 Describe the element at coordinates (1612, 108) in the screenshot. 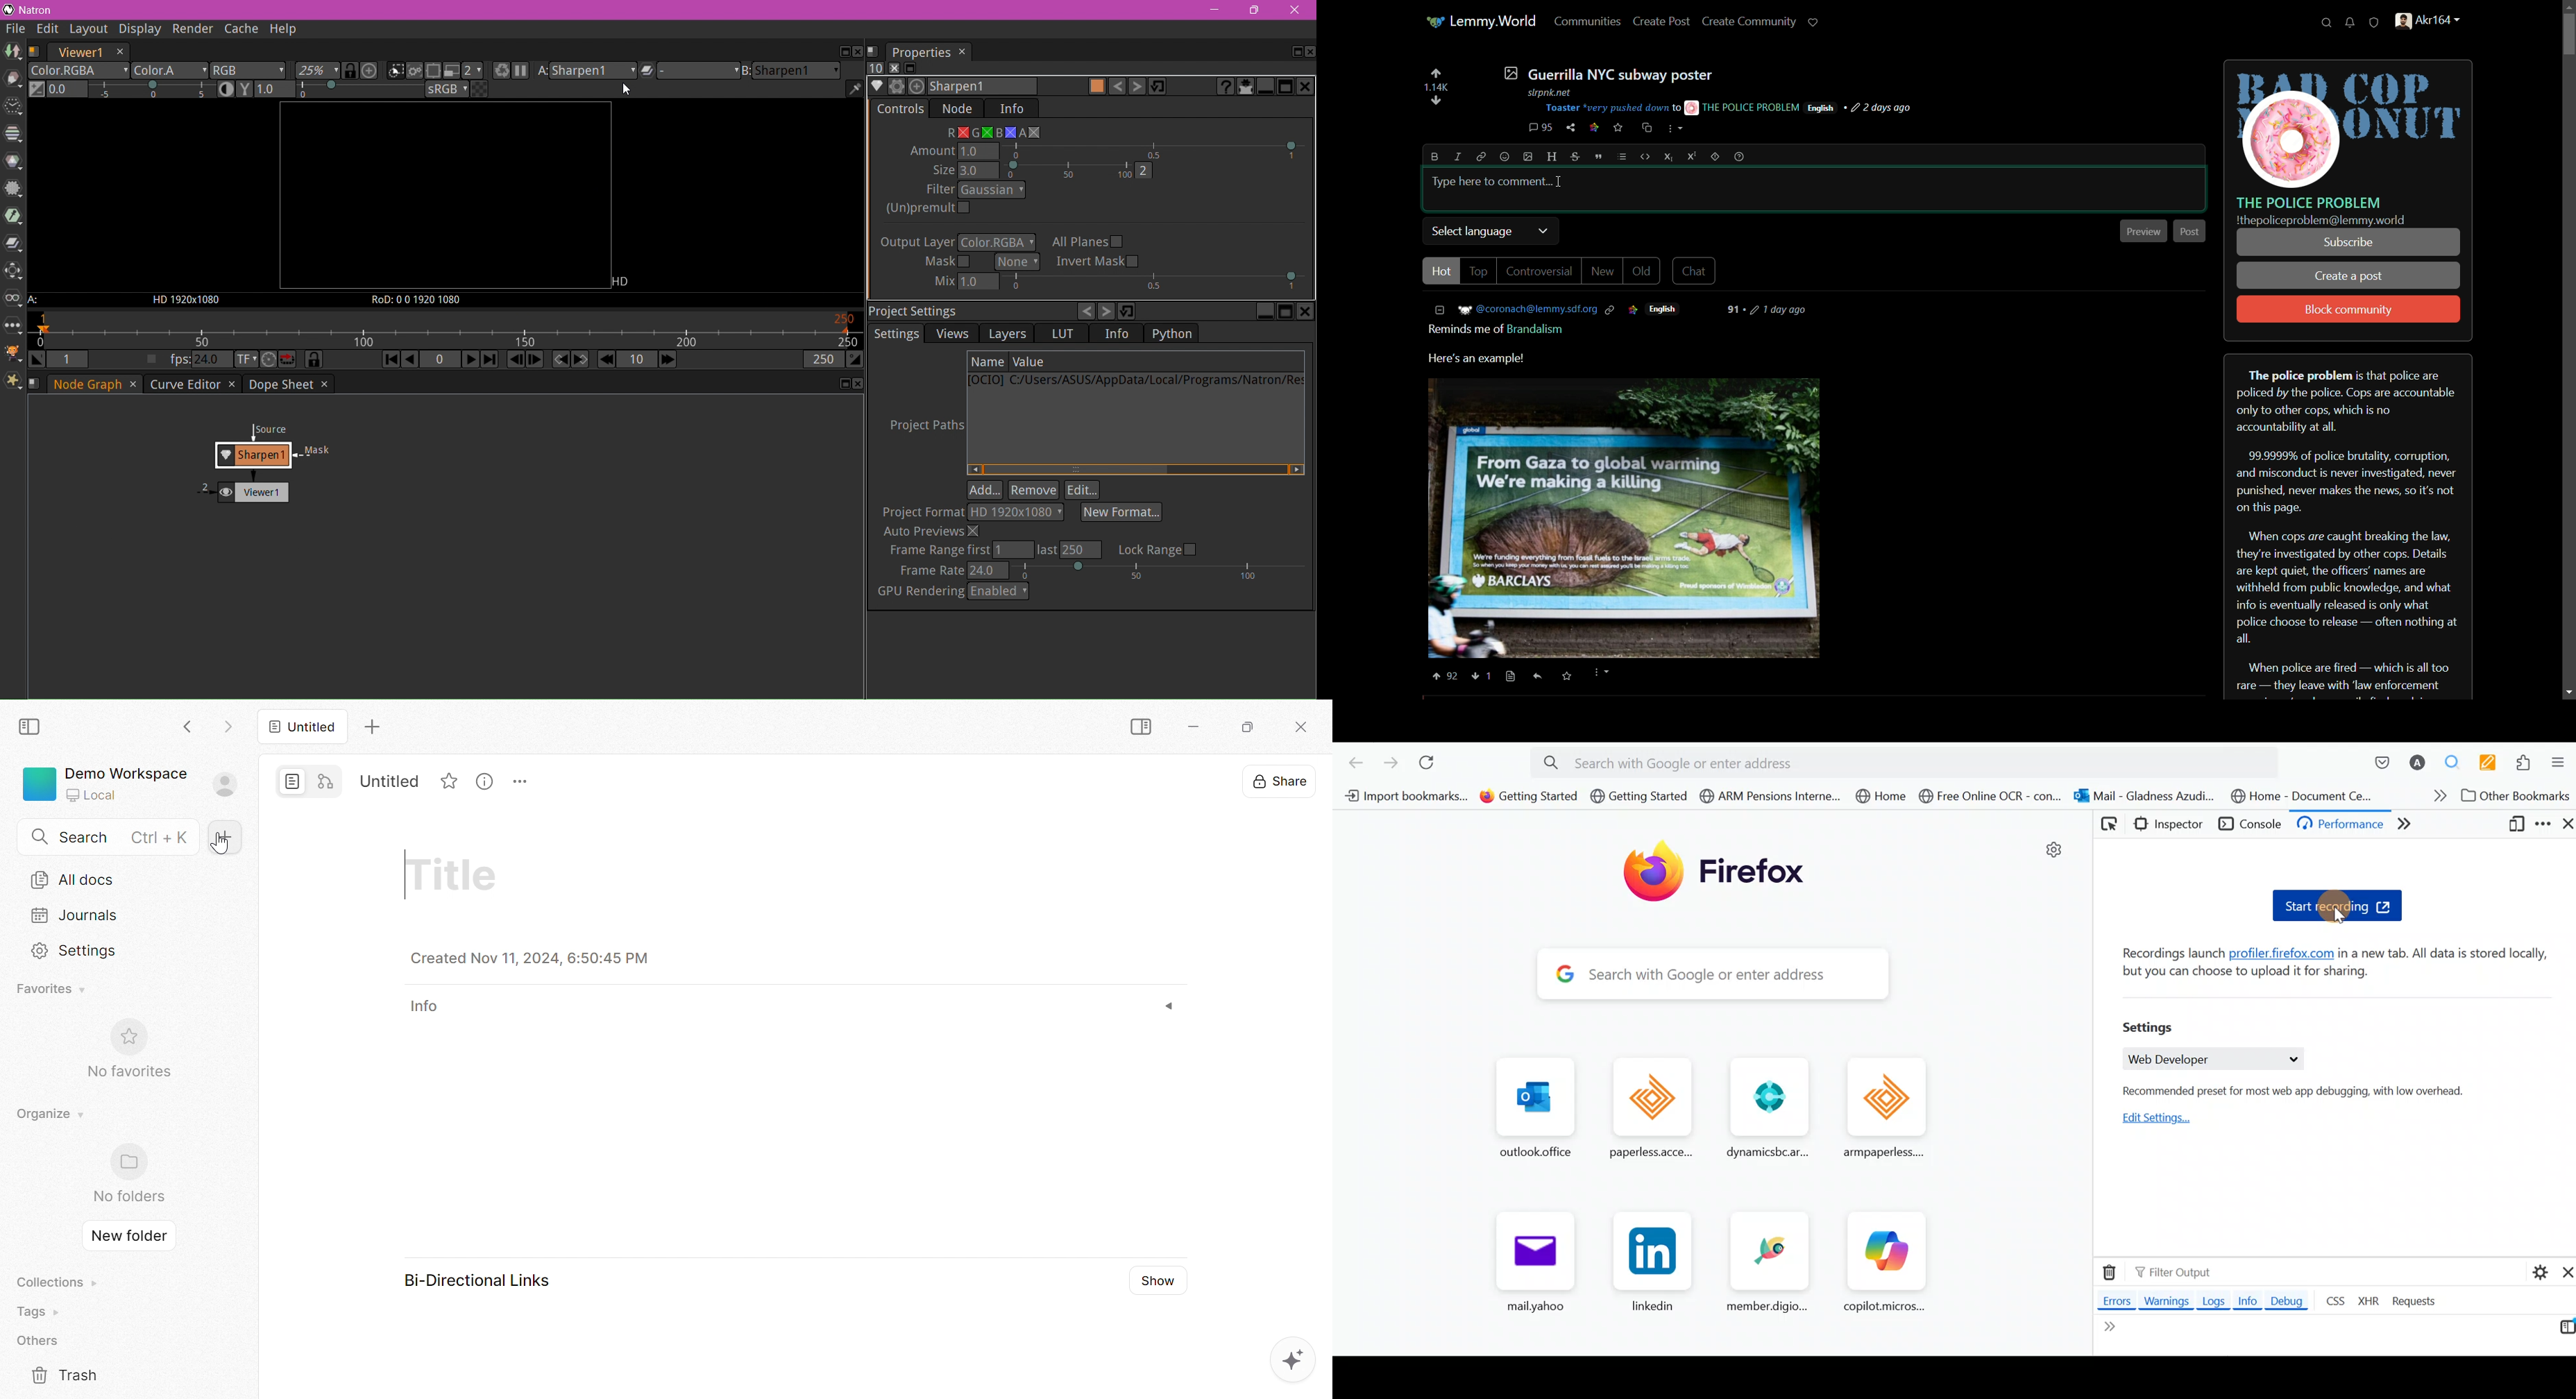

I see `Toaster "very pushed down t0` at that location.